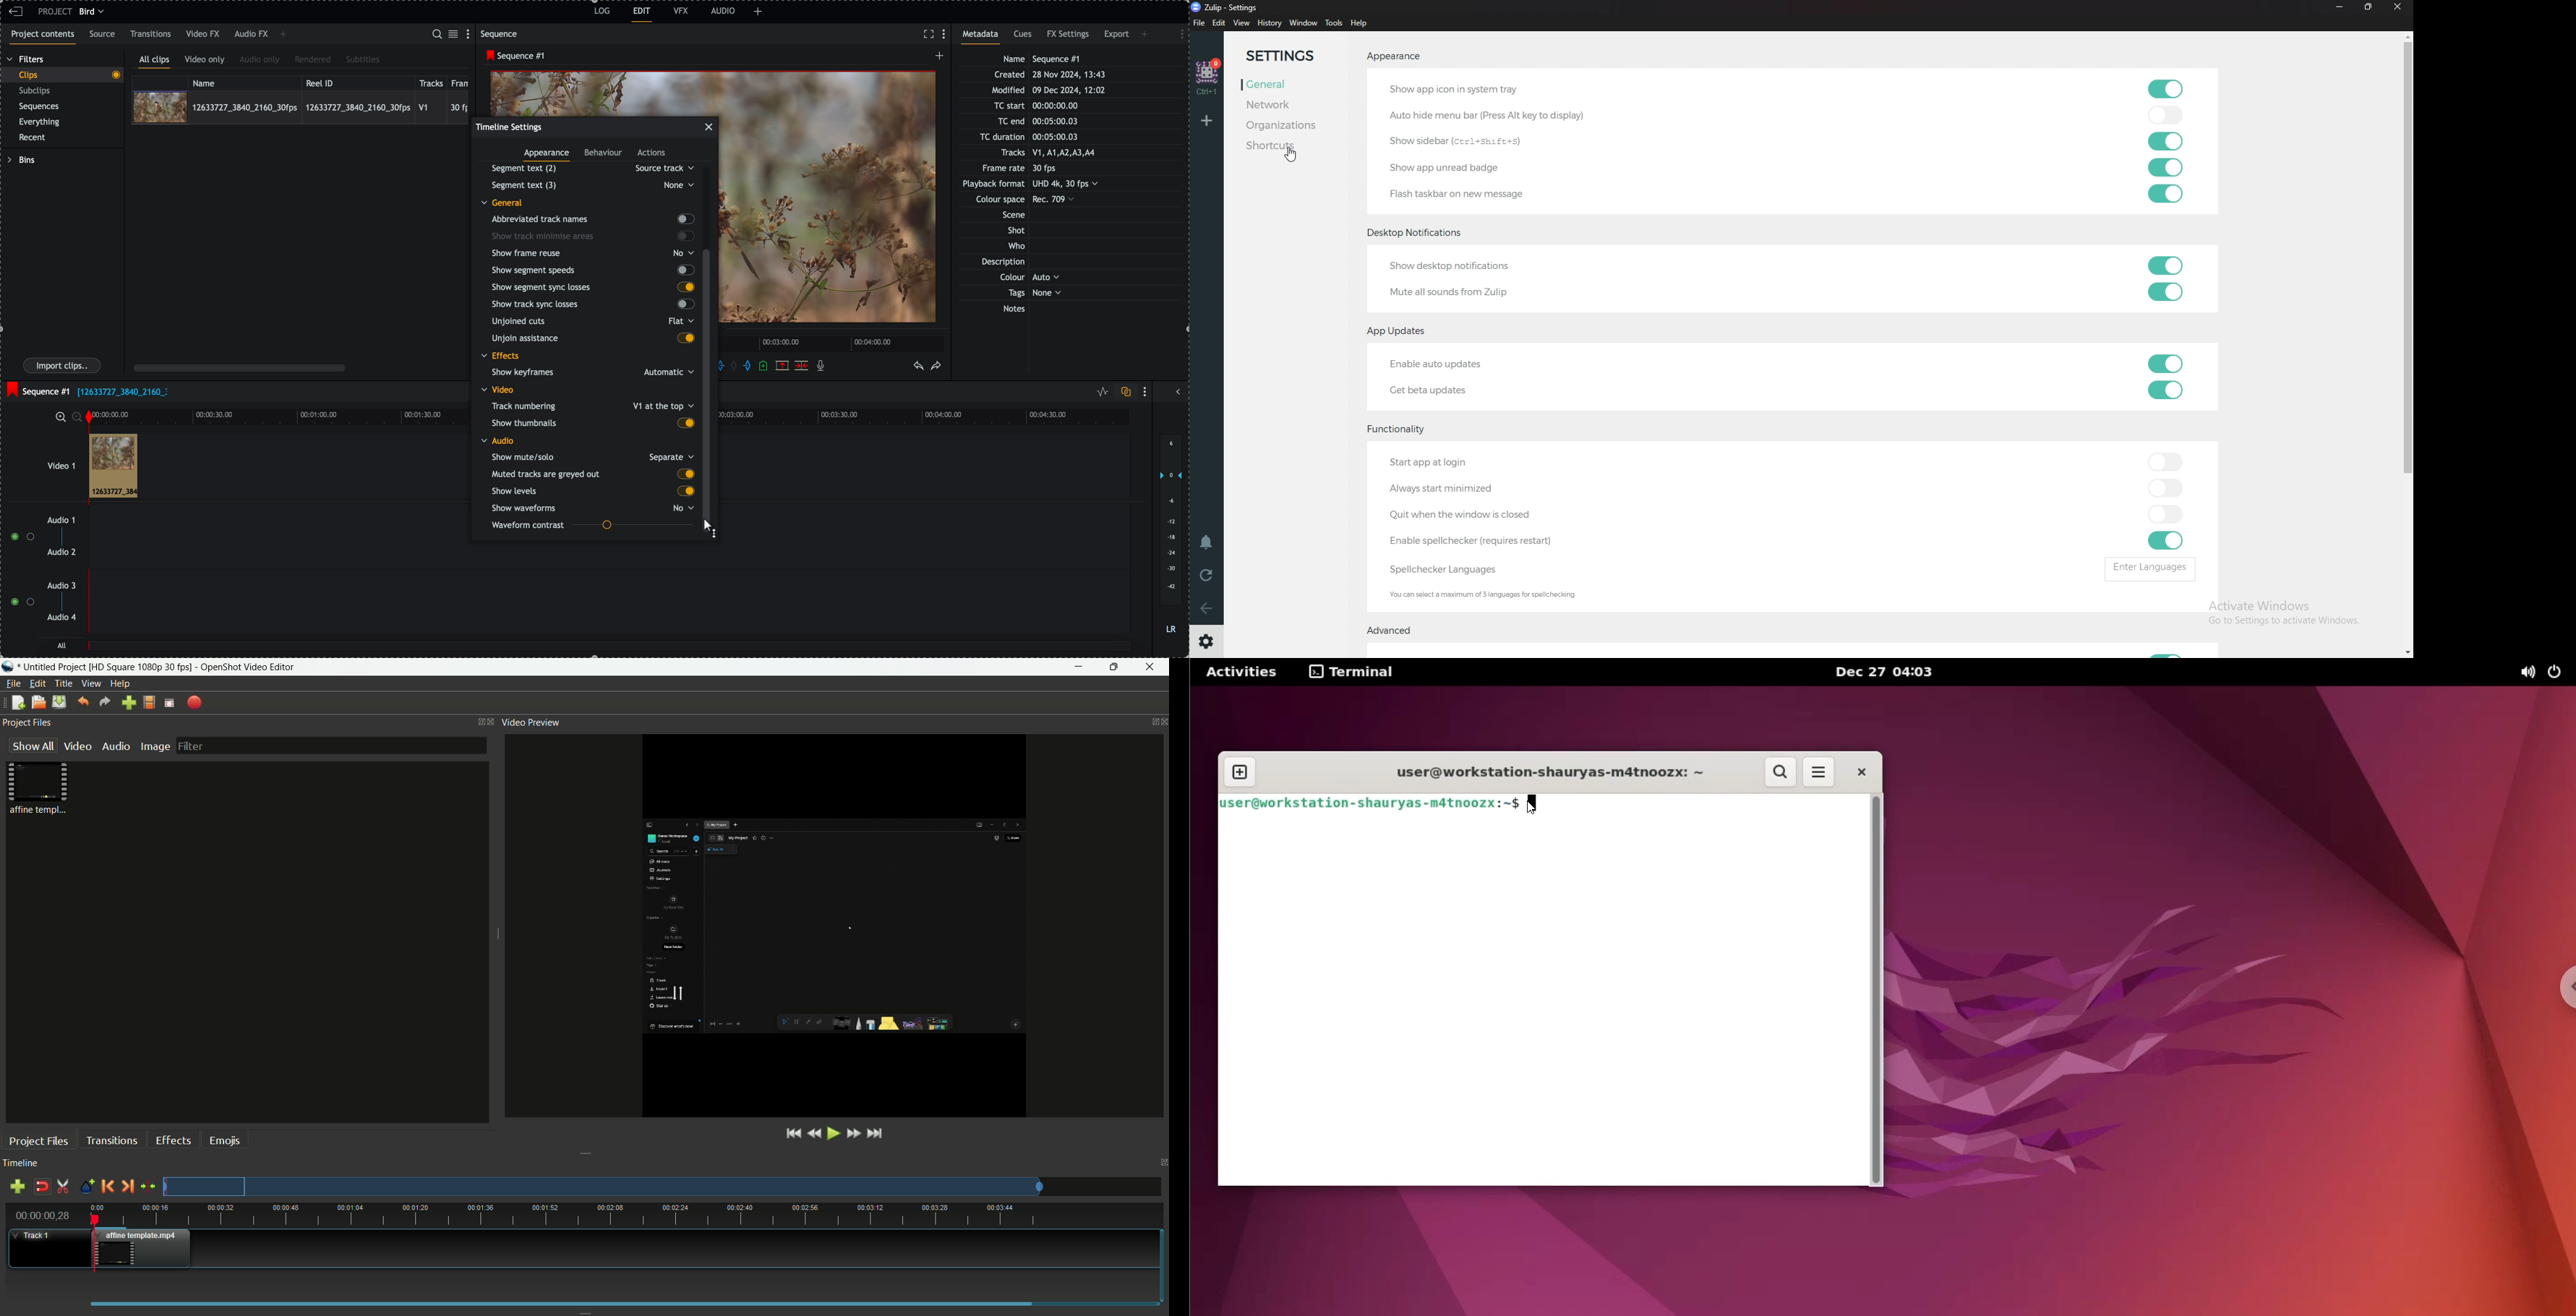 This screenshot has width=2576, height=1316. What do you see at coordinates (2166, 193) in the screenshot?
I see `toggle` at bounding box center [2166, 193].